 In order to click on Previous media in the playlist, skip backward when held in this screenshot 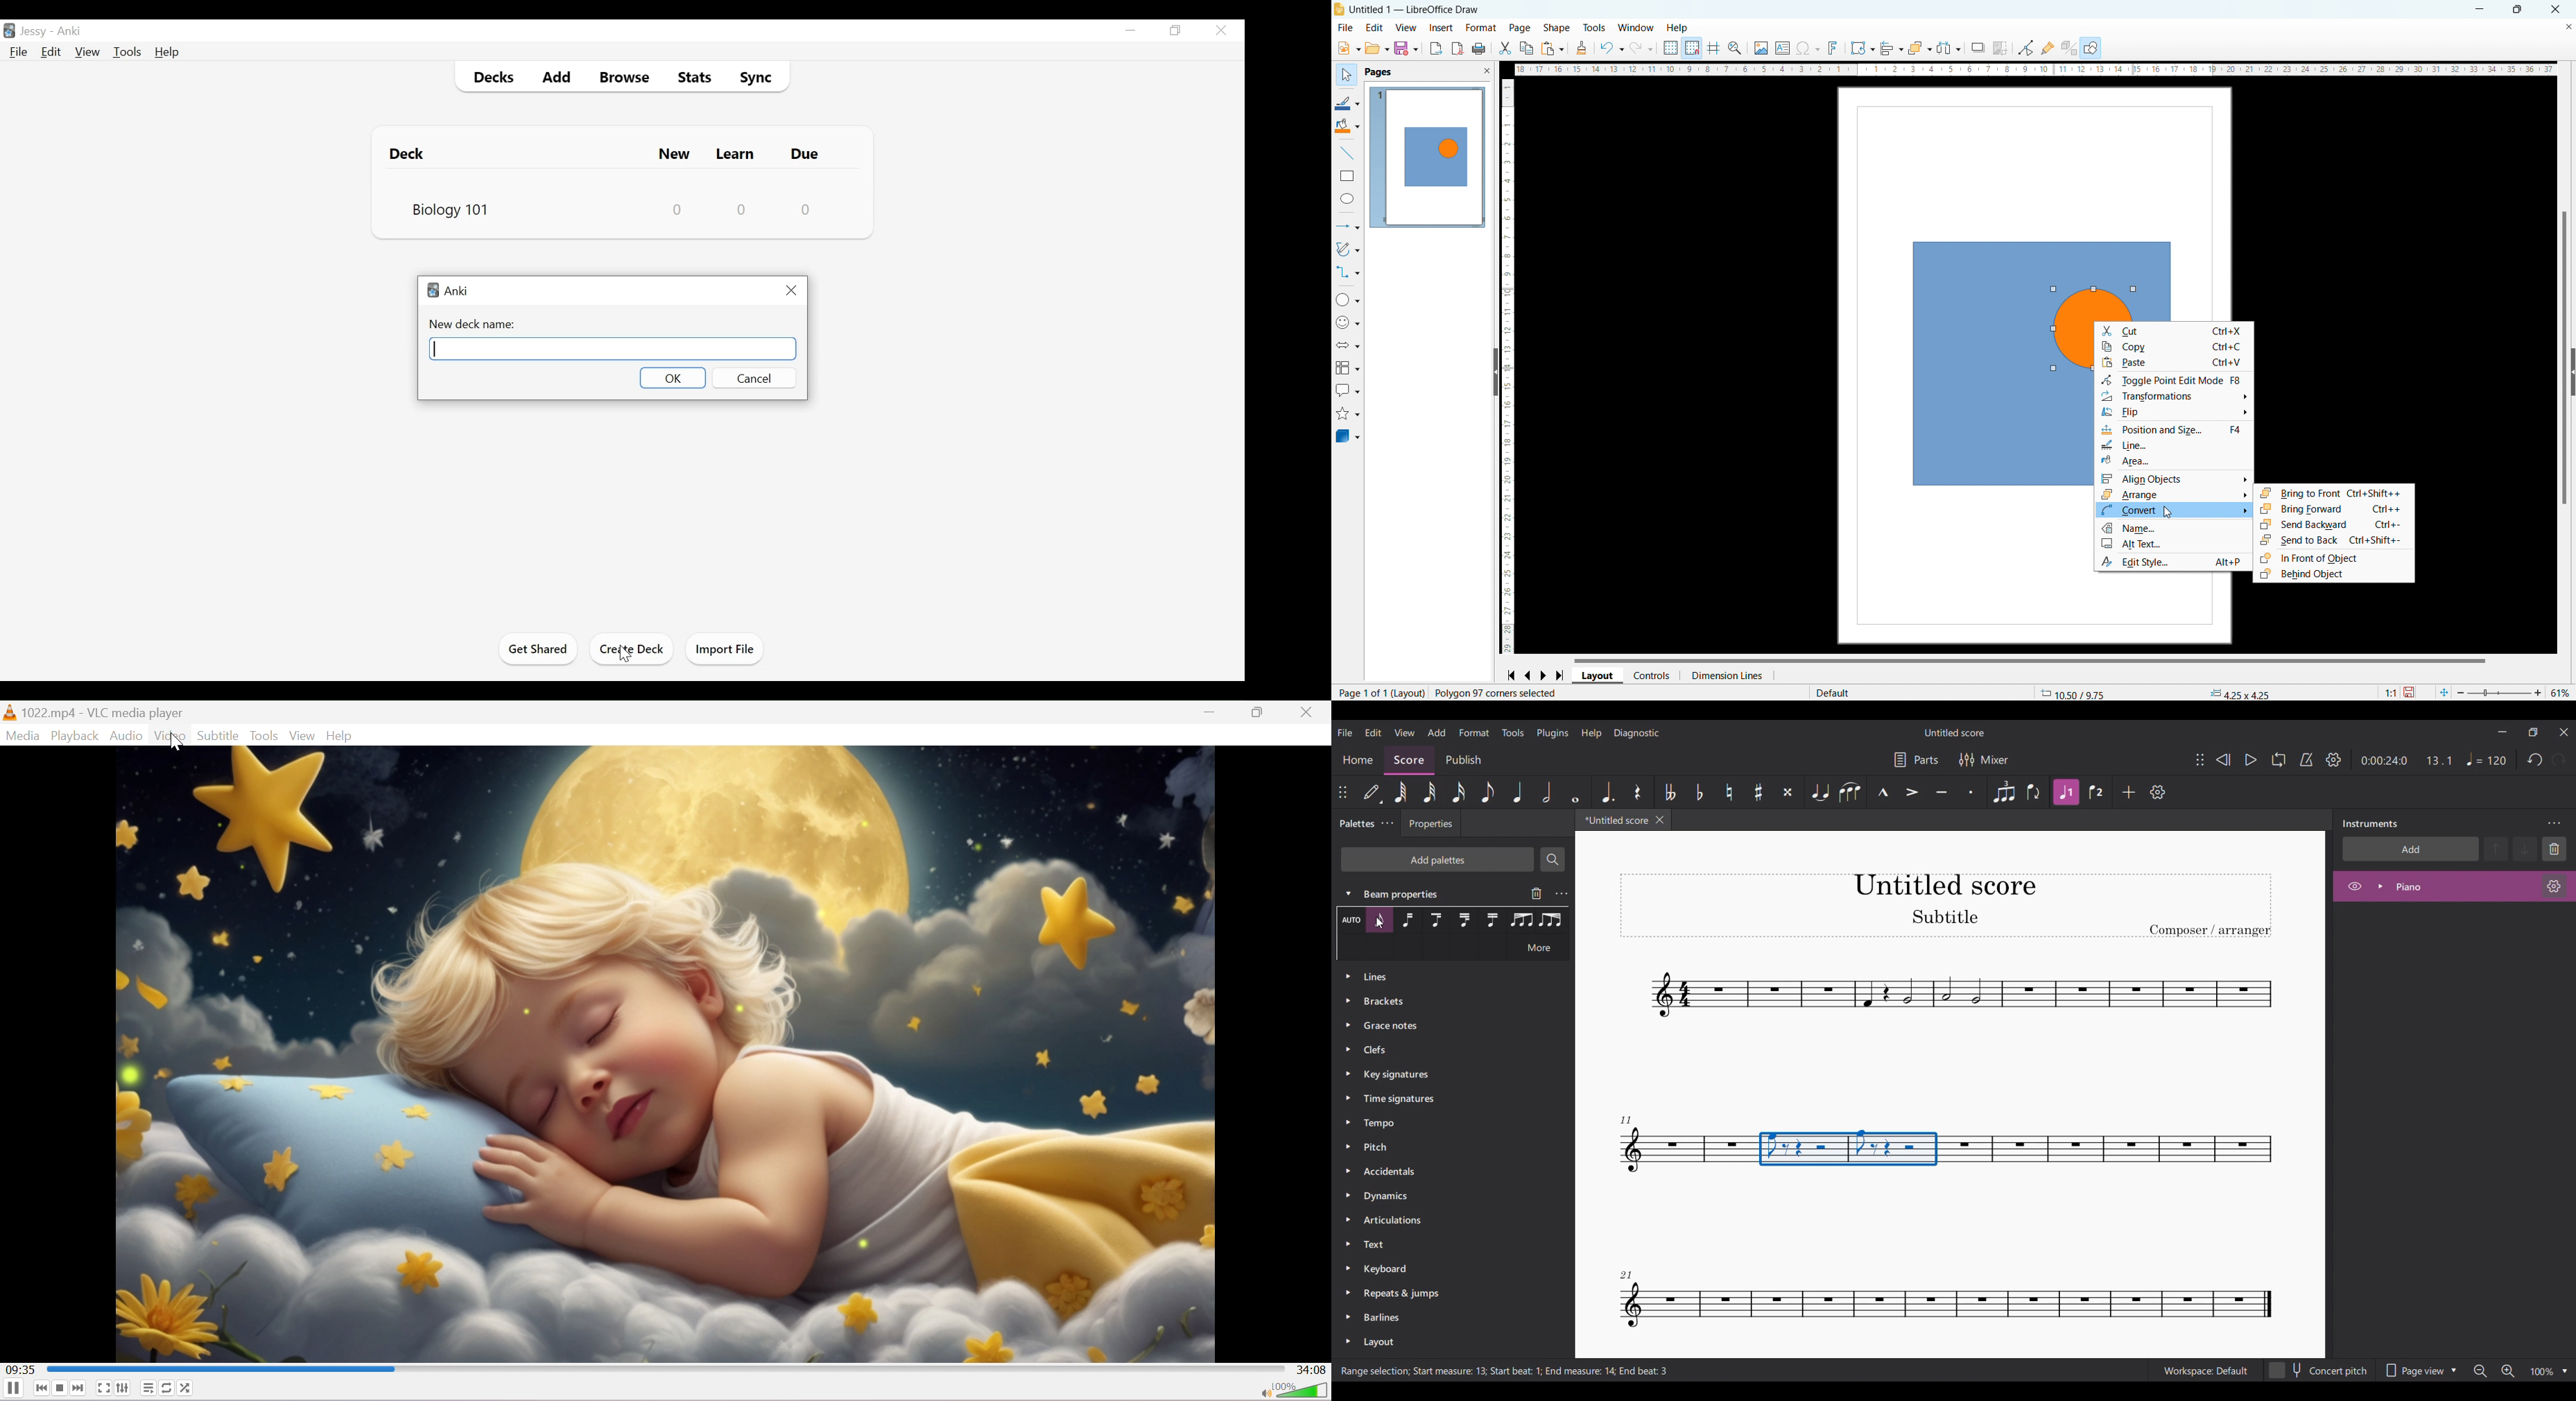, I will do `click(40, 1390)`.